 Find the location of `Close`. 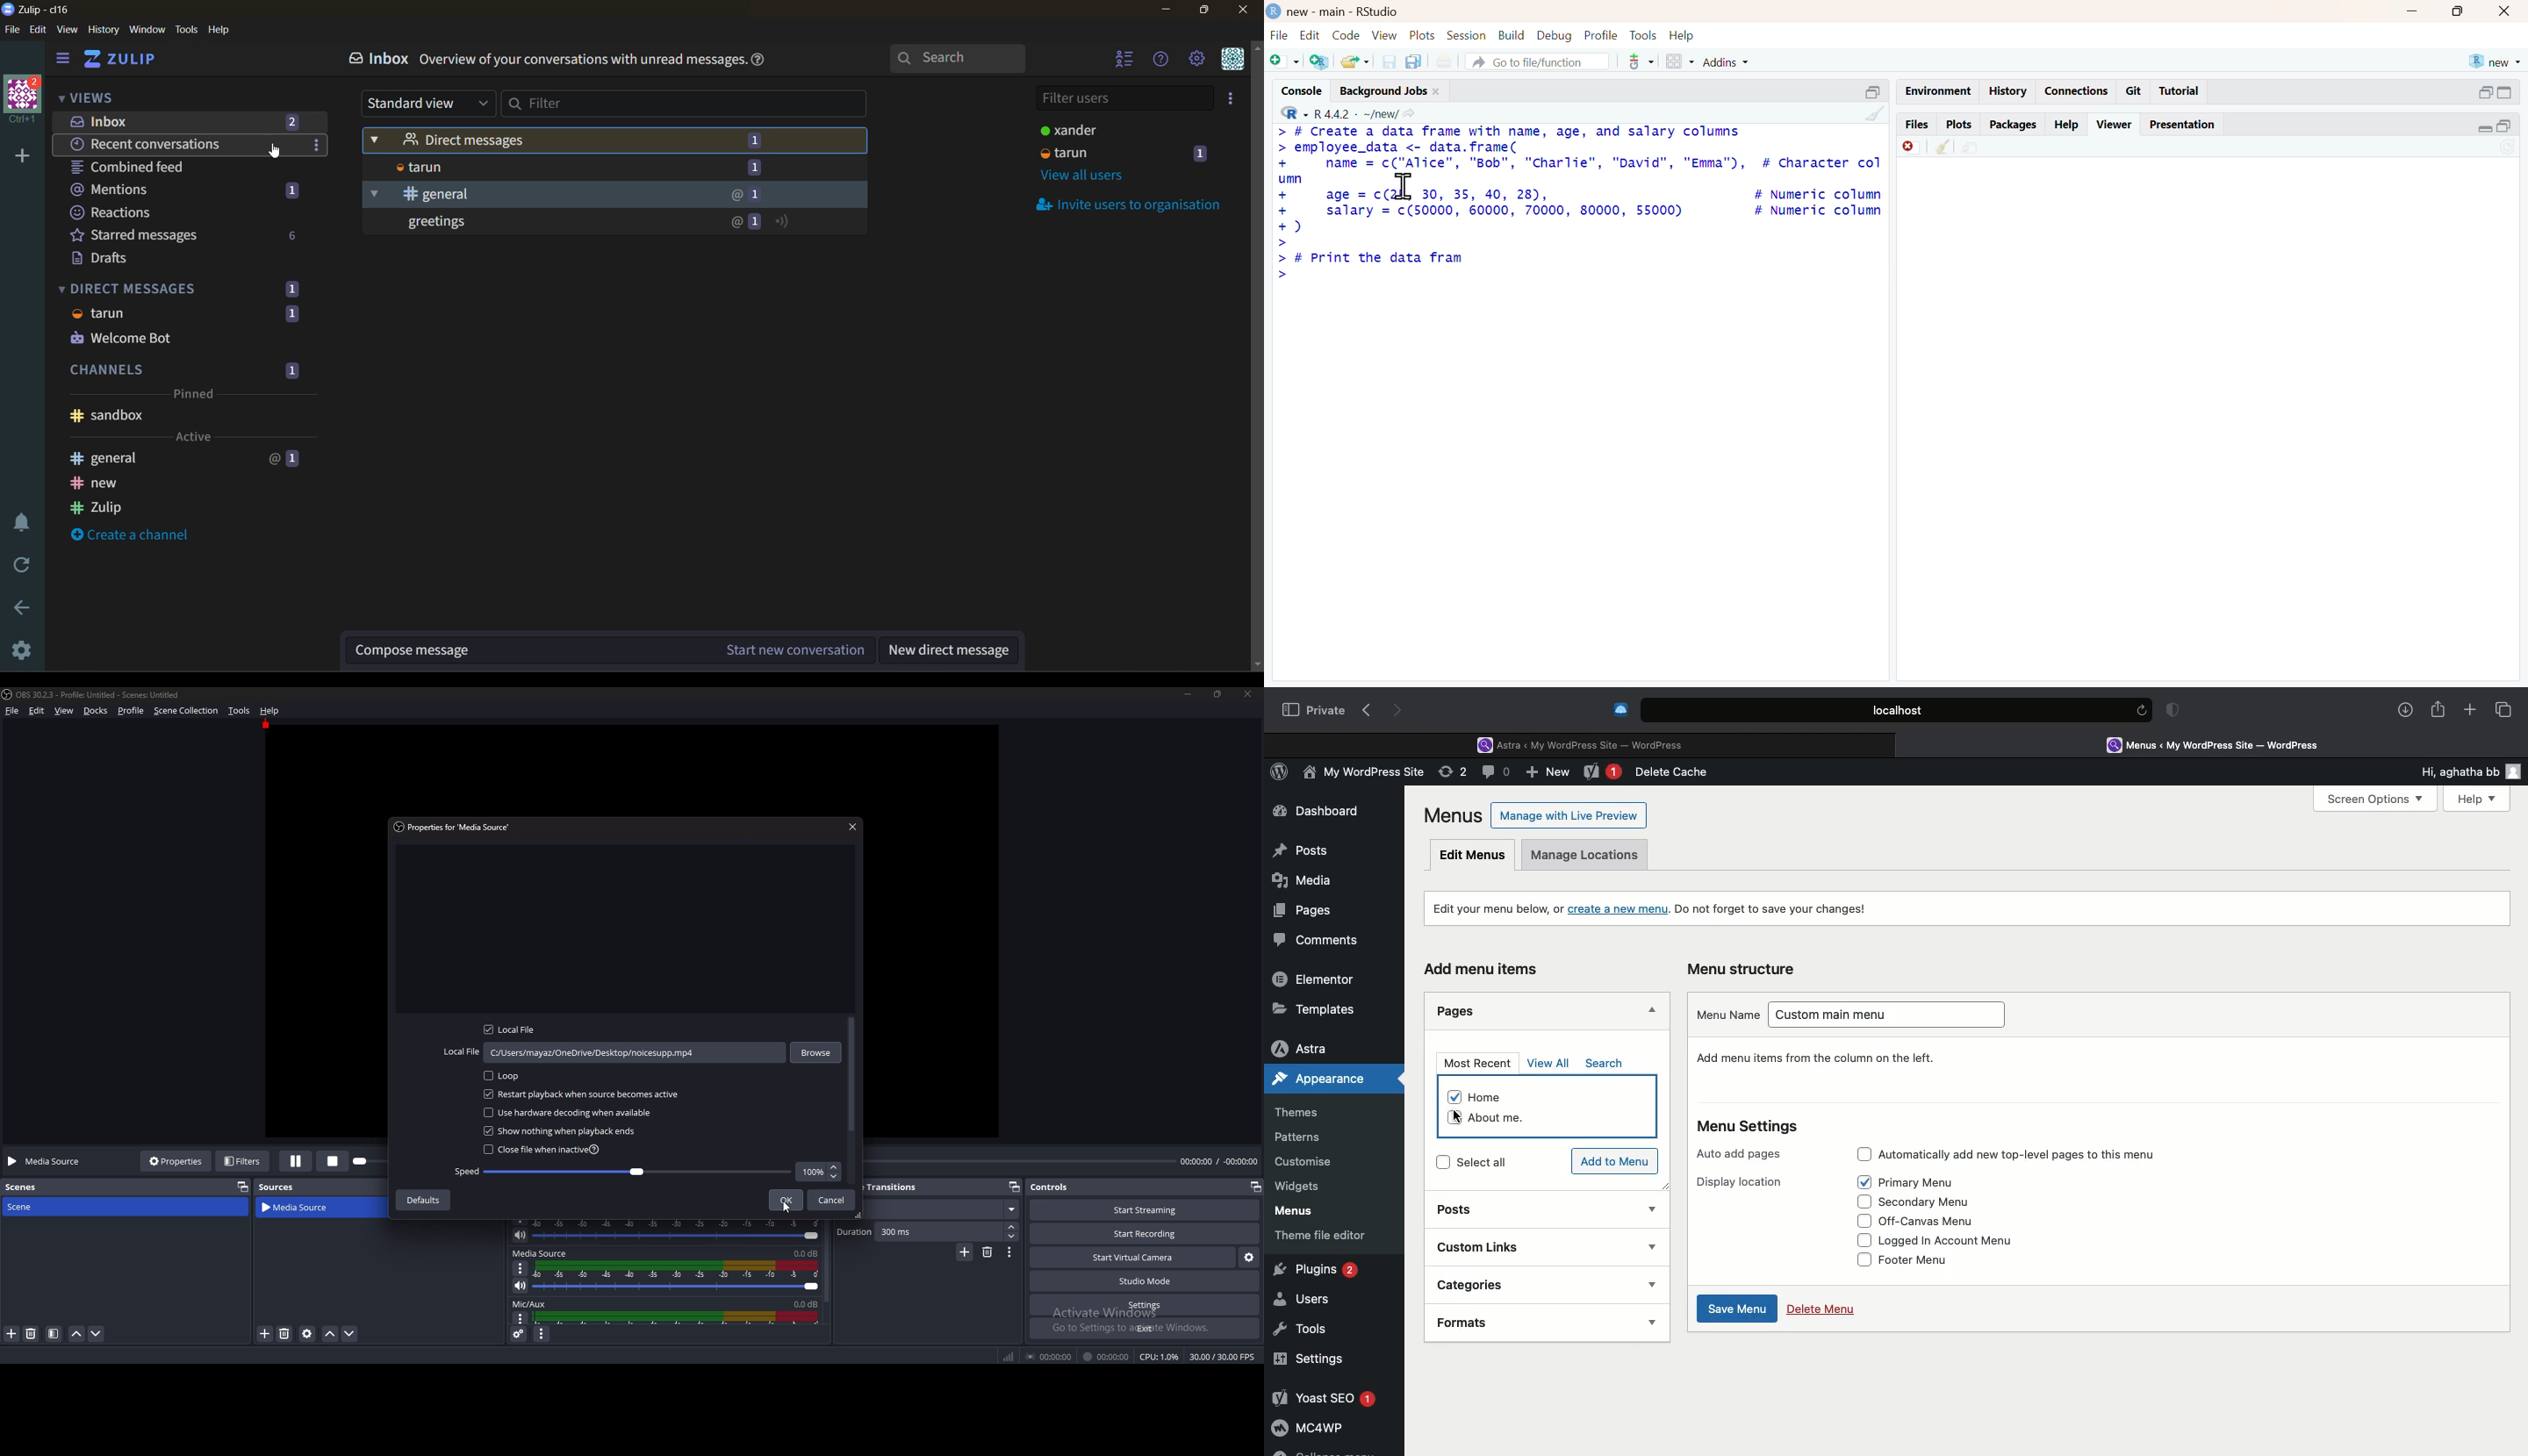

Close is located at coordinates (851, 826).